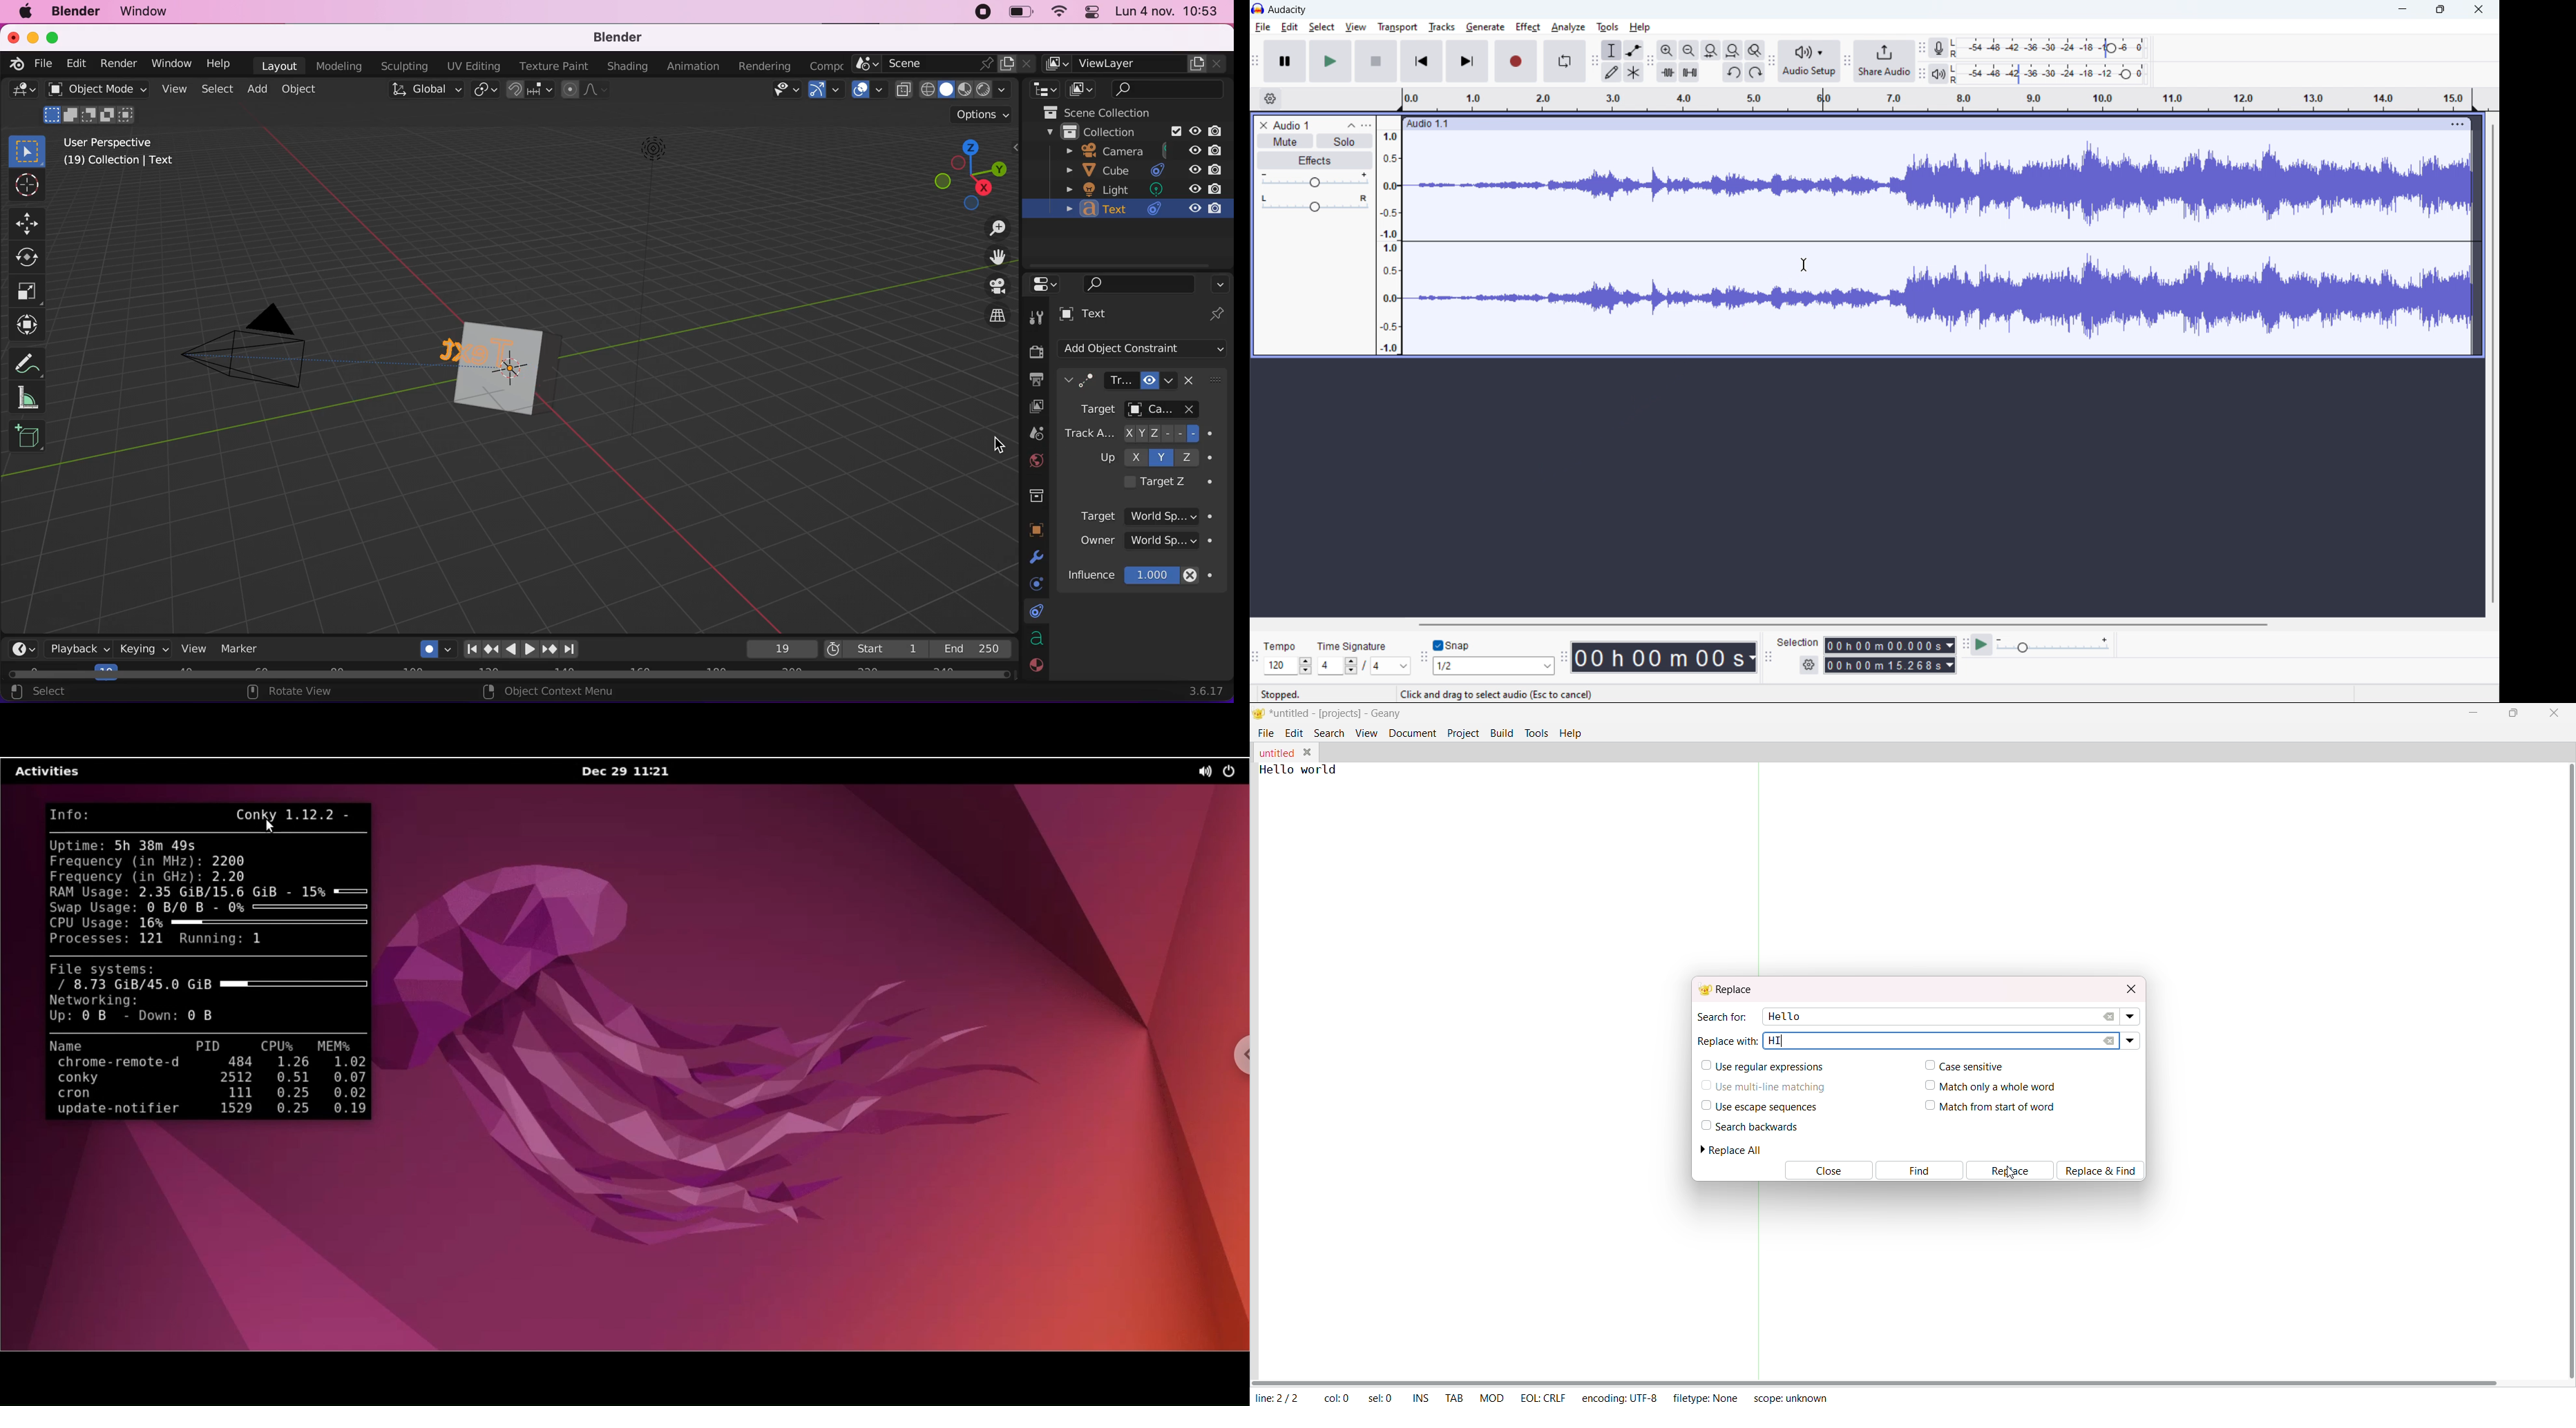 This screenshot has height=1428, width=2576. I want to click on cursor, so click(1806, 265).